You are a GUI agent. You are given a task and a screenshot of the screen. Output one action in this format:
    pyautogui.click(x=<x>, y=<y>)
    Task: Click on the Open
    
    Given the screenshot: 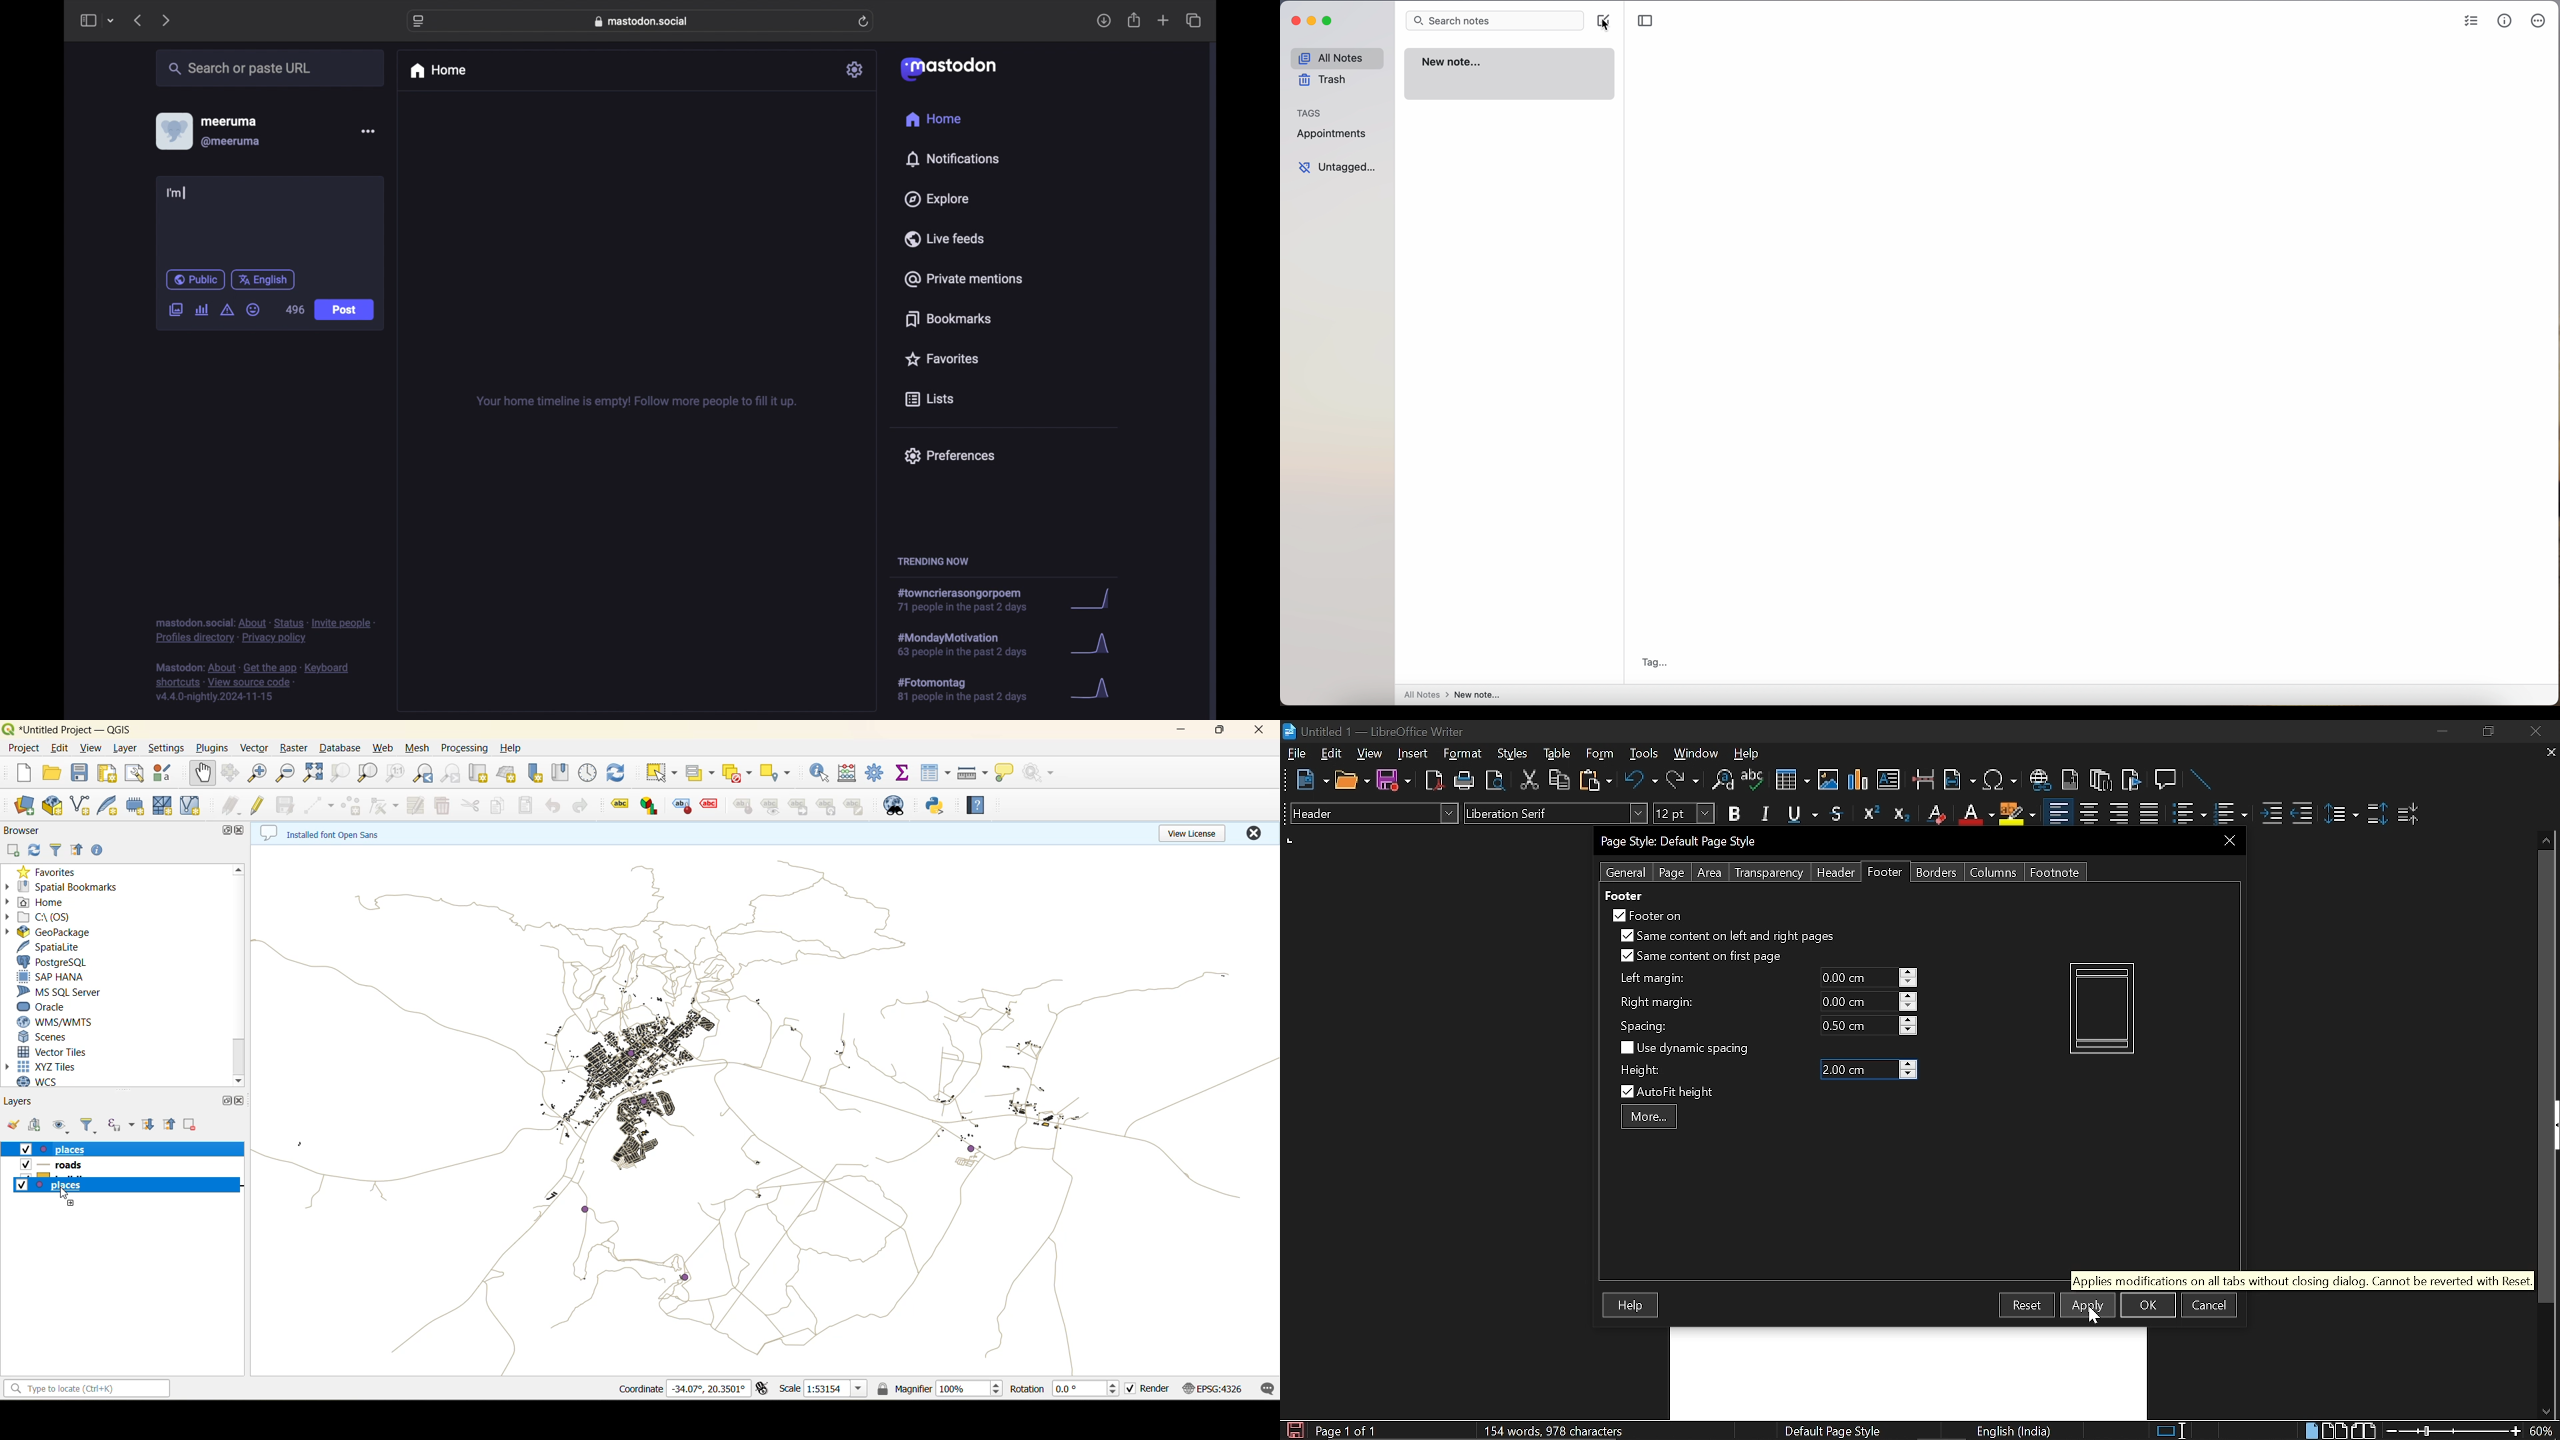 What is the action you would take?
    pyautogui.click(x=1352, y=781)
    